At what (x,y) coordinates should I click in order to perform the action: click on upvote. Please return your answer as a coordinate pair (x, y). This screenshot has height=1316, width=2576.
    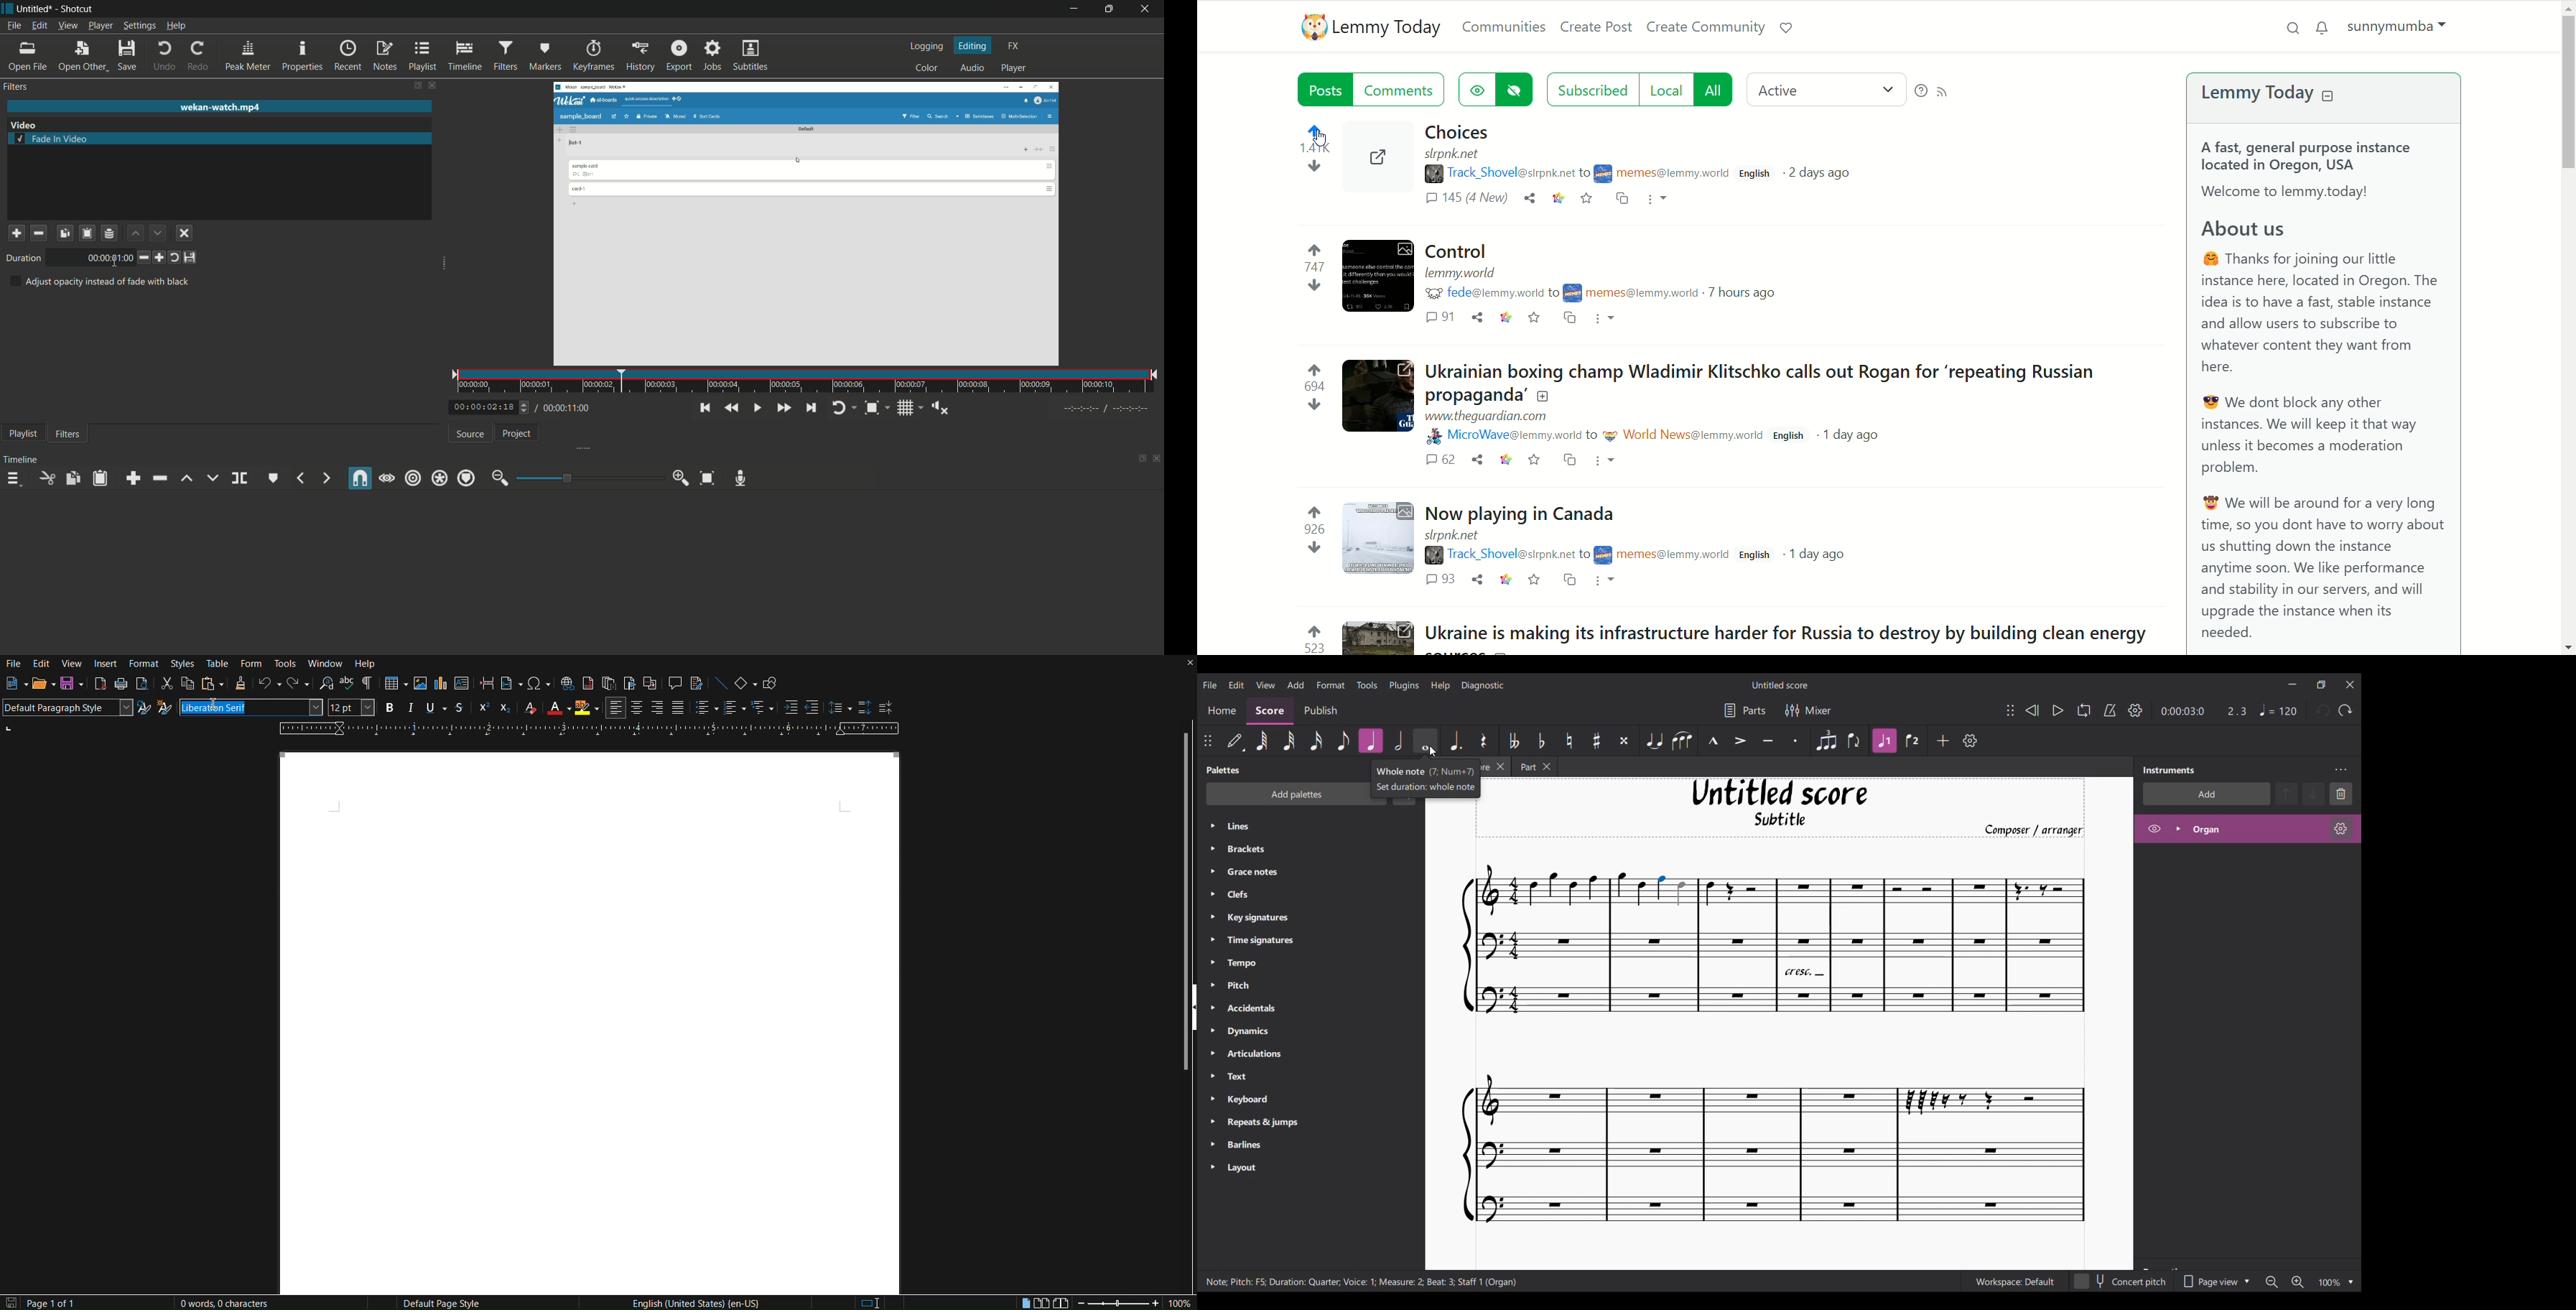
    Looking at the image, I should click on (1319, 131).